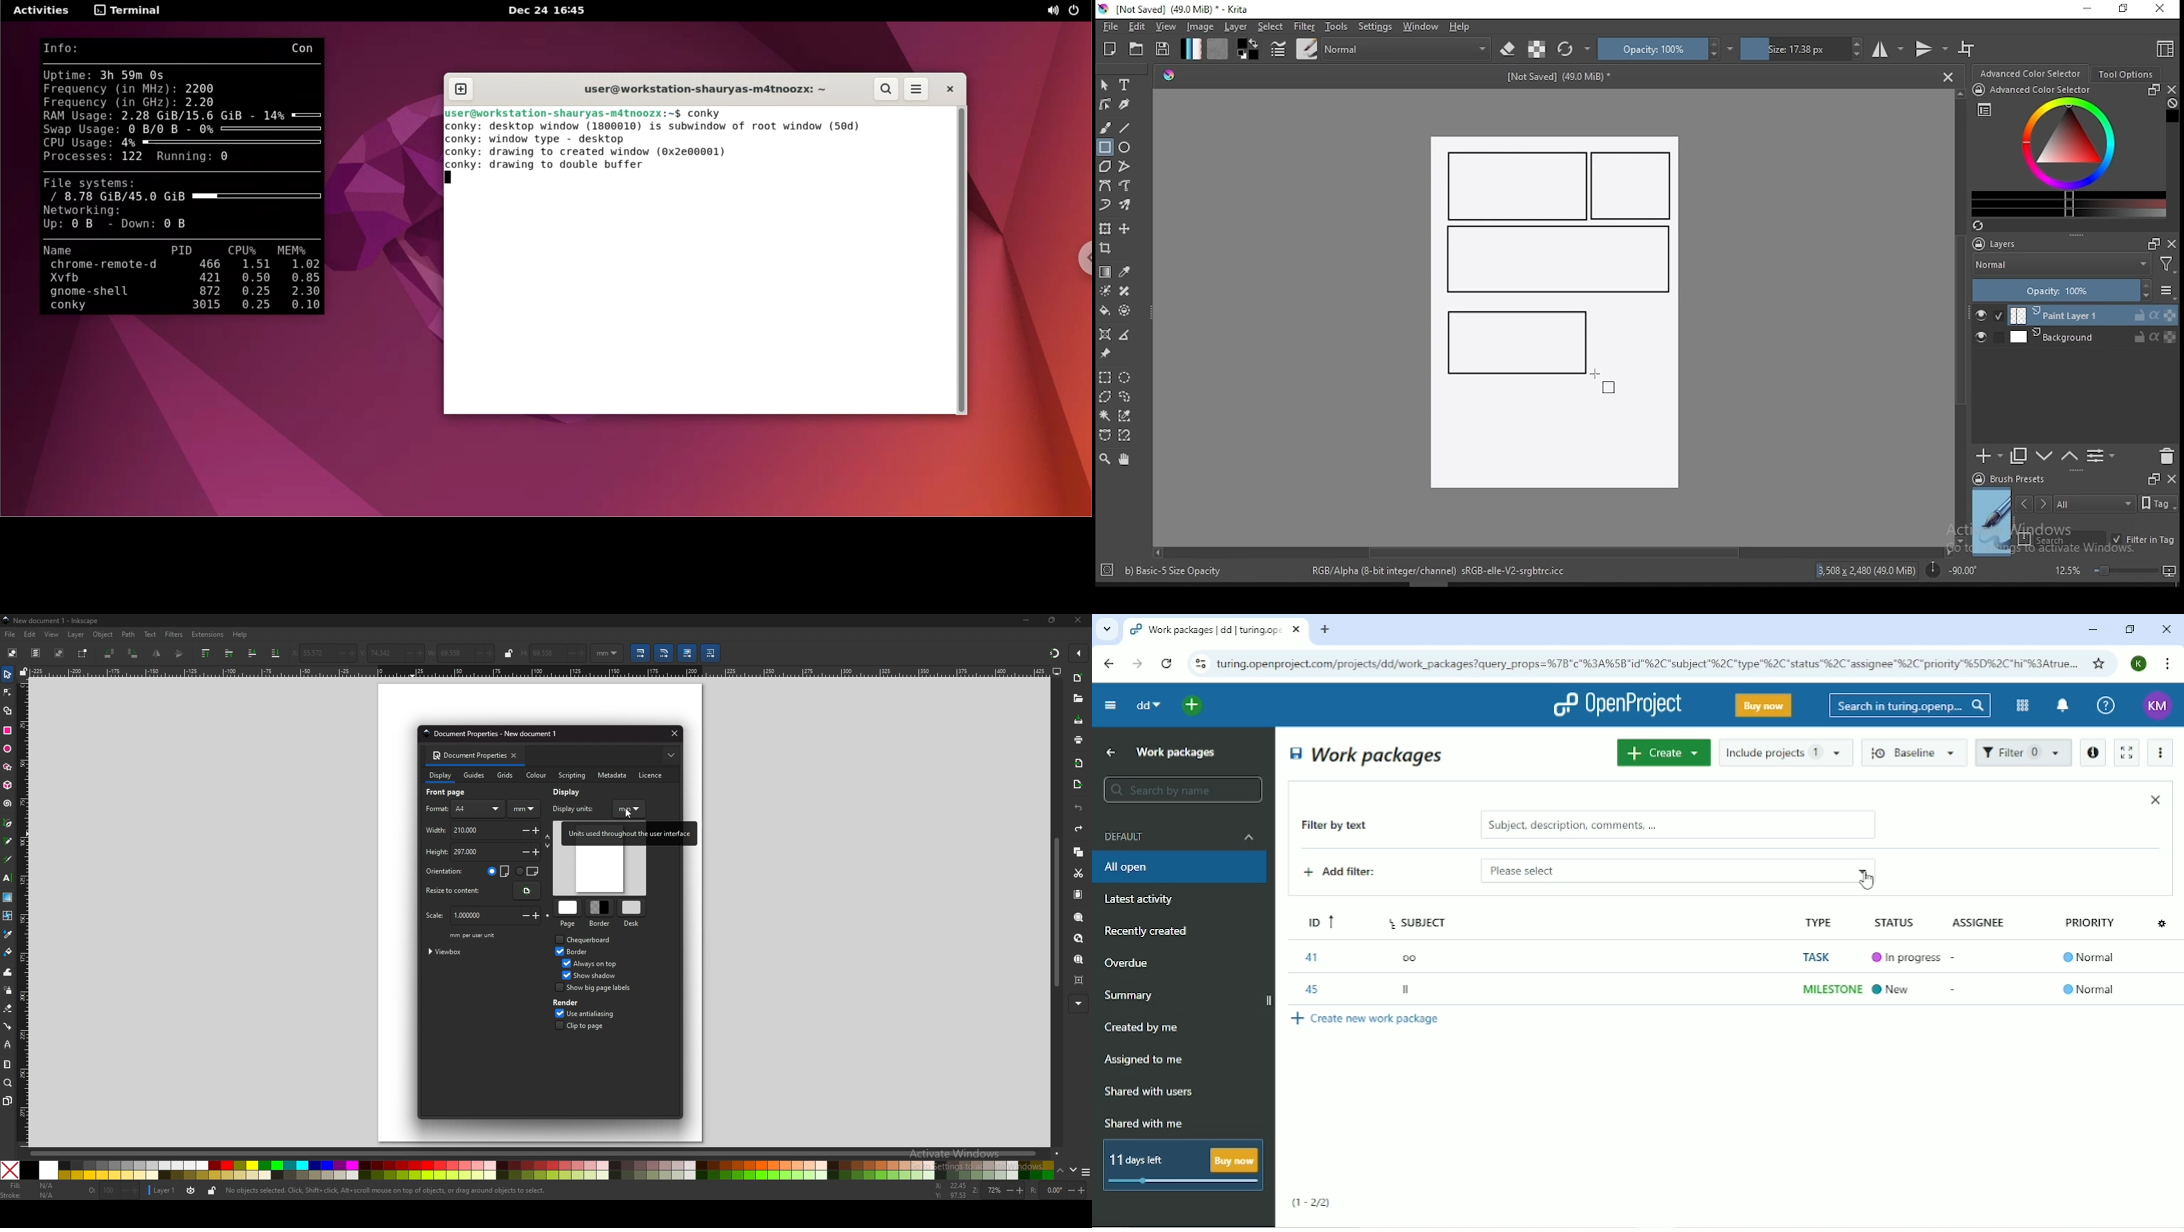 The height and width of the screenshot is (1232, 2184). I want to click on (1-2/2), so click(1312, 1203).